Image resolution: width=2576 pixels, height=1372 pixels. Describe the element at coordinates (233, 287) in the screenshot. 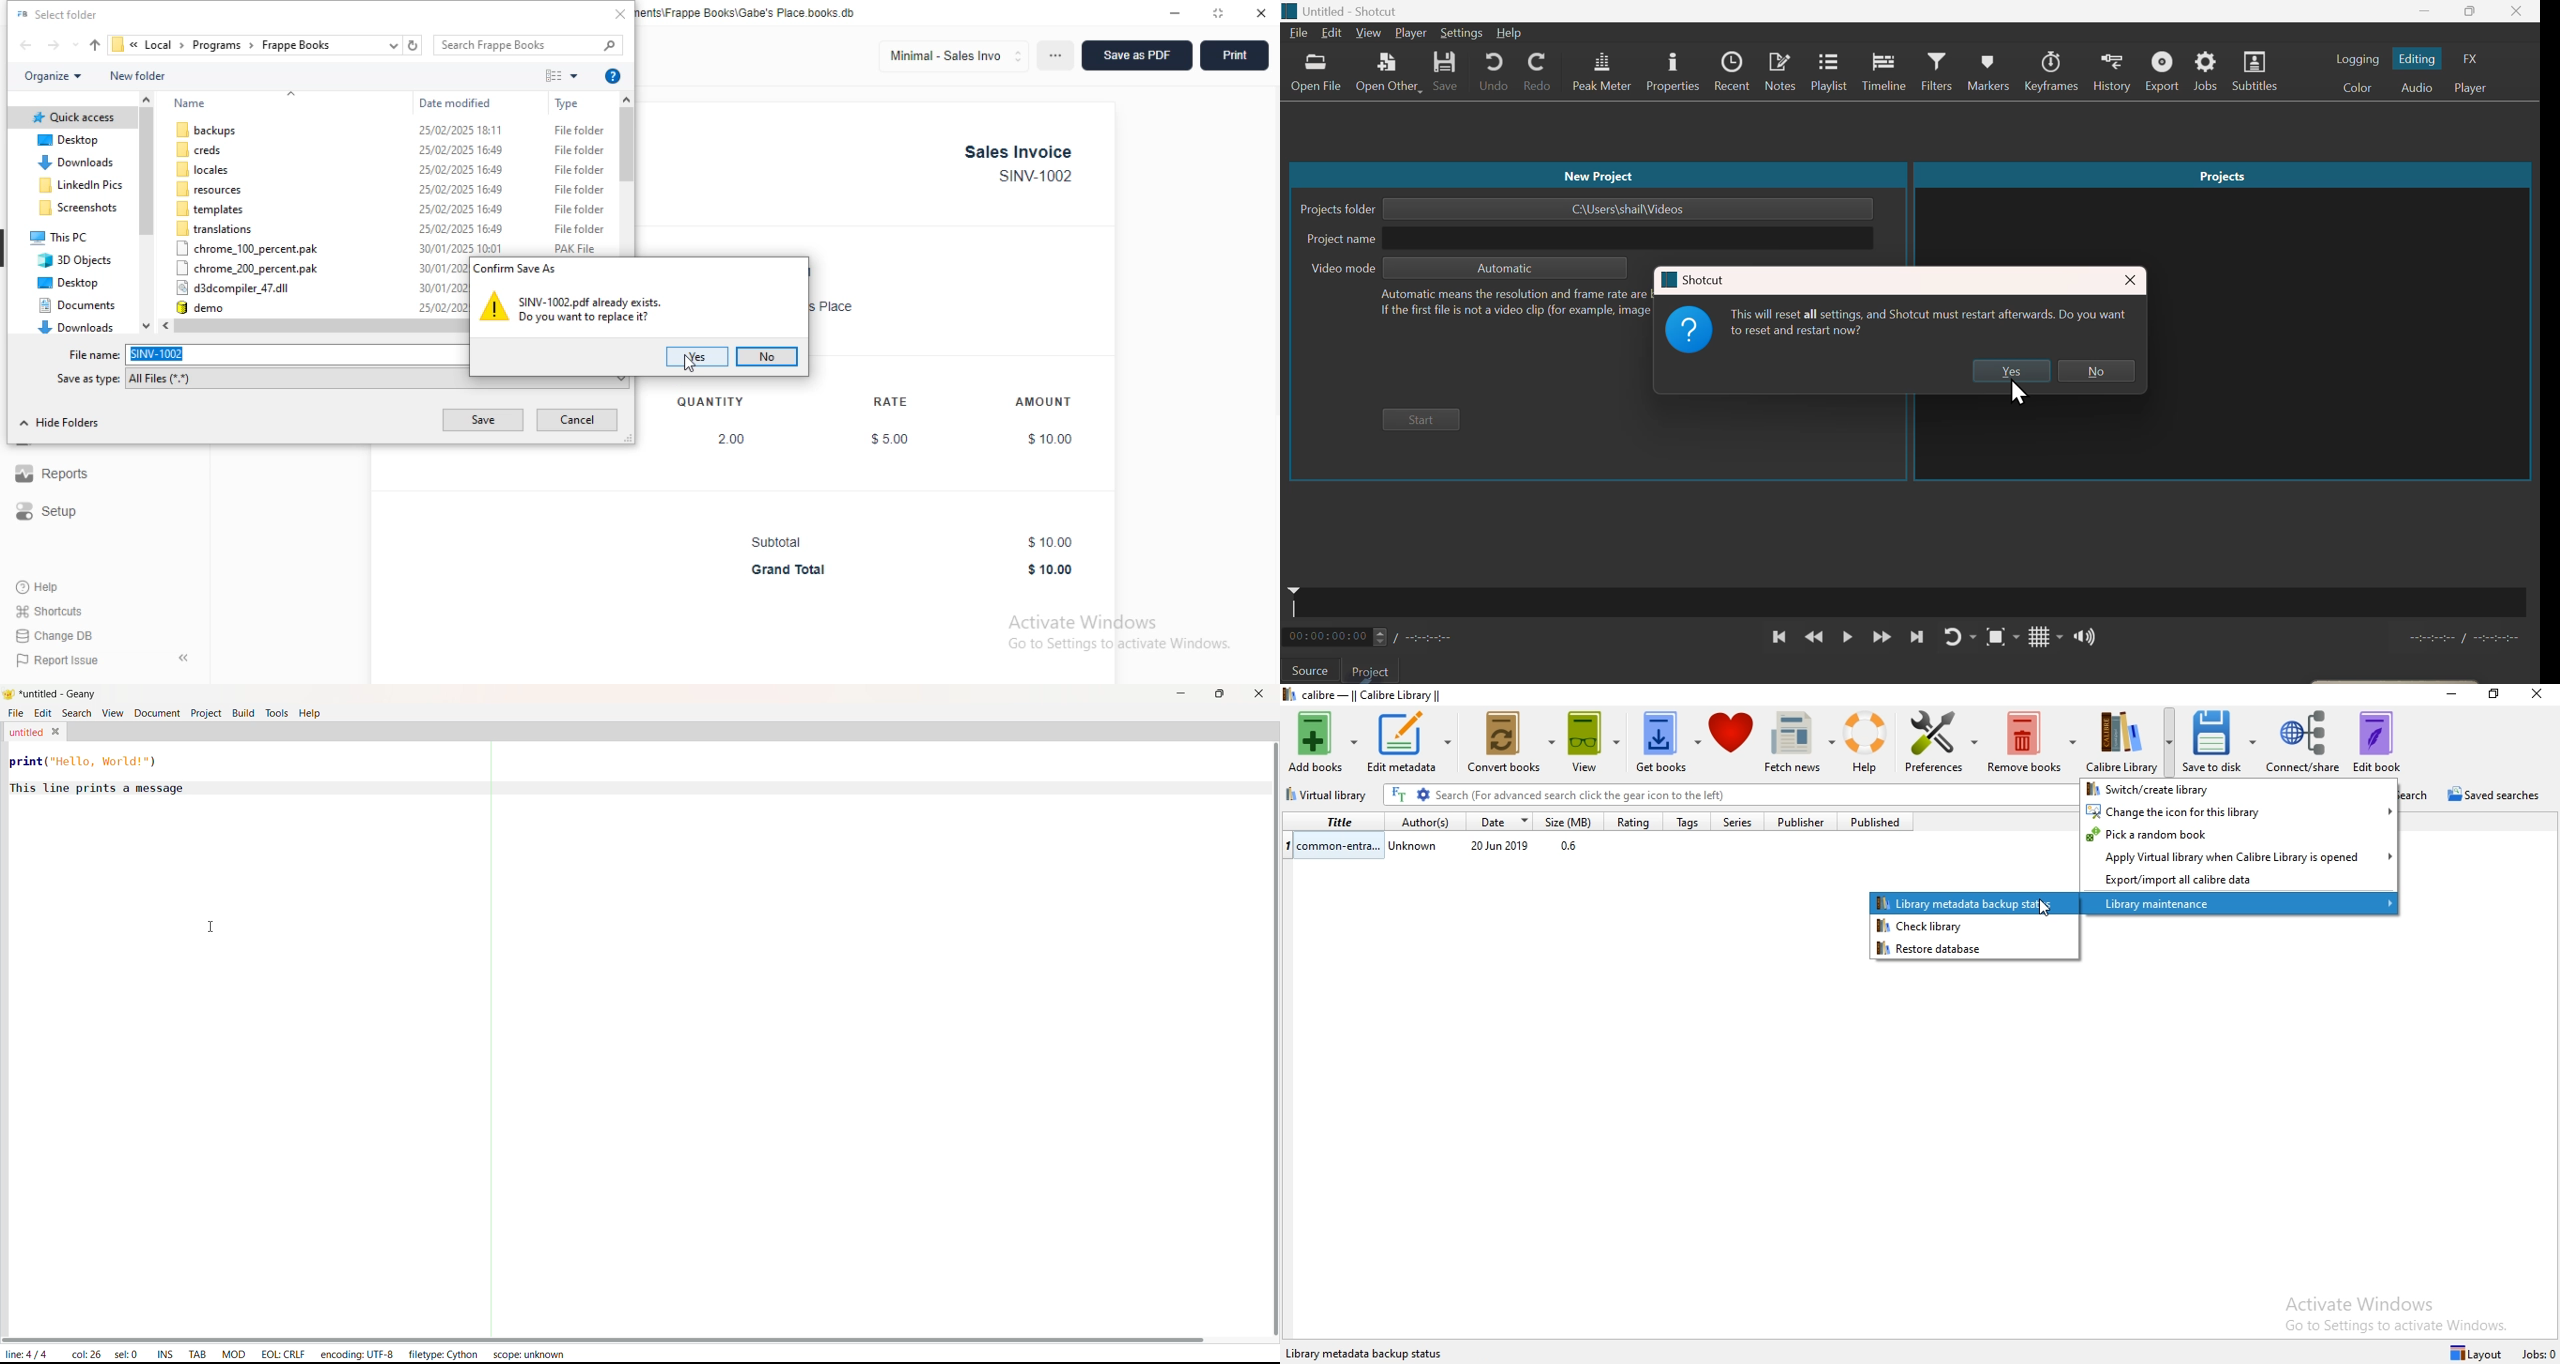

I see `d3dcompiler_47.dll` at that location.